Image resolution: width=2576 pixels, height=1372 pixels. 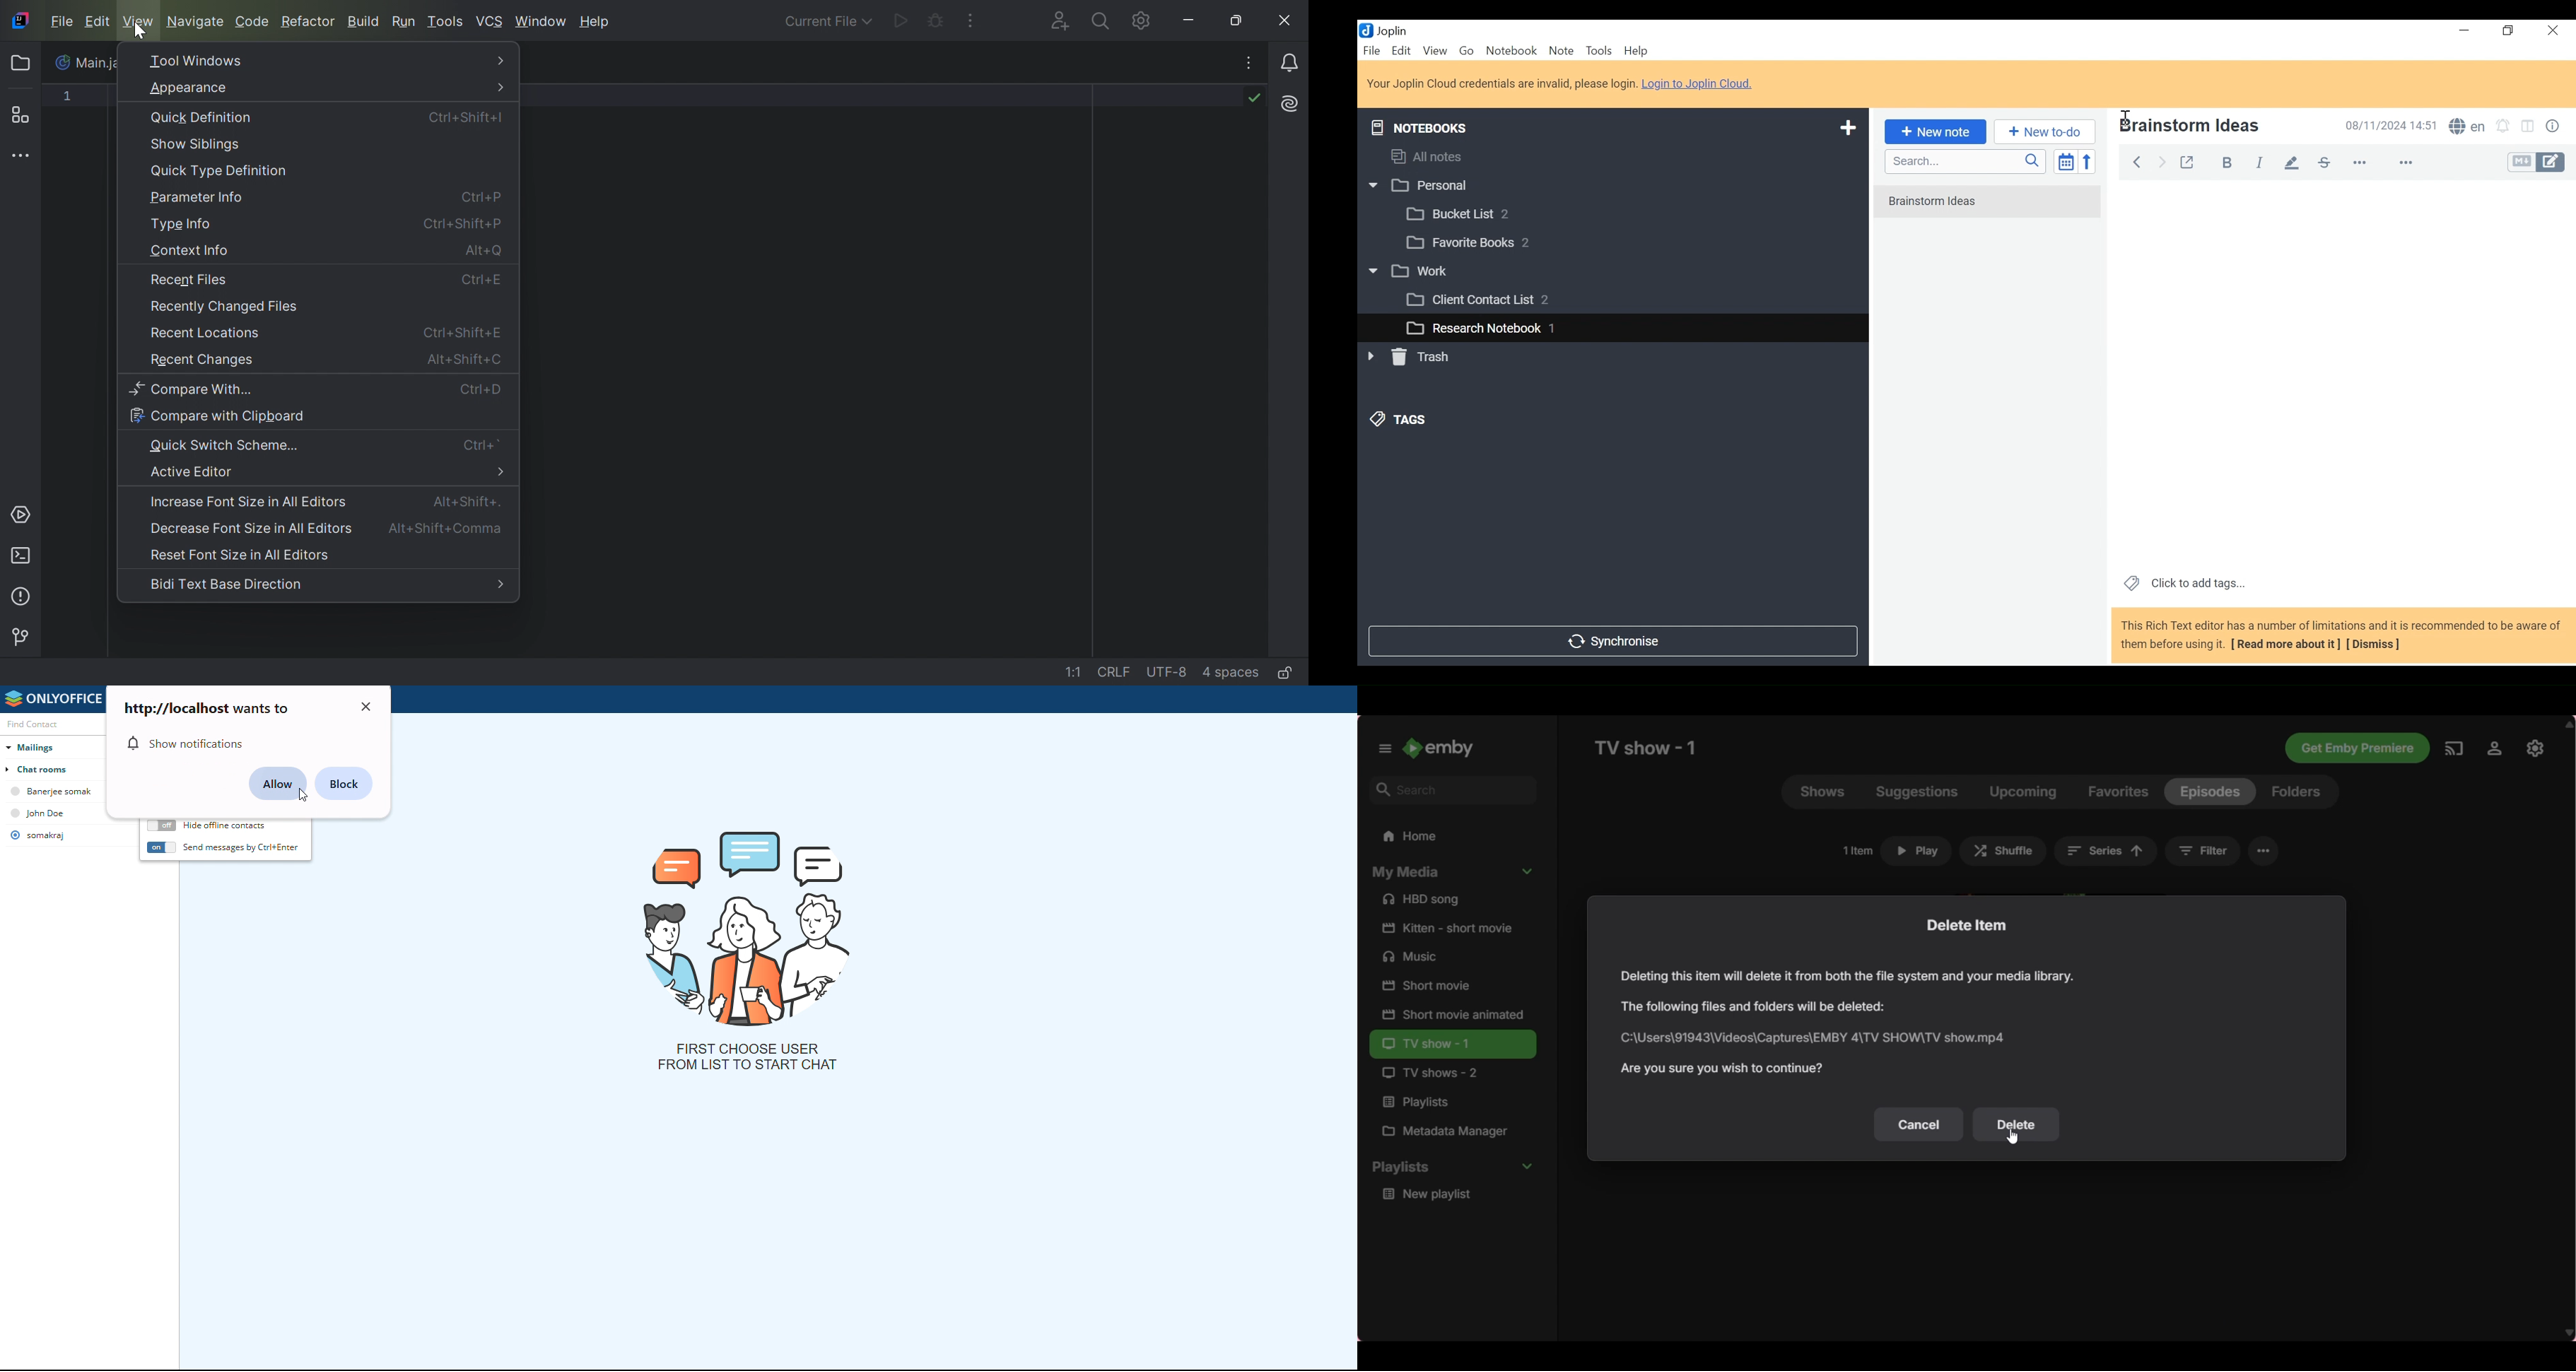 I want to click on [3 Client Contact List 2, so click(x=1496, y=303).